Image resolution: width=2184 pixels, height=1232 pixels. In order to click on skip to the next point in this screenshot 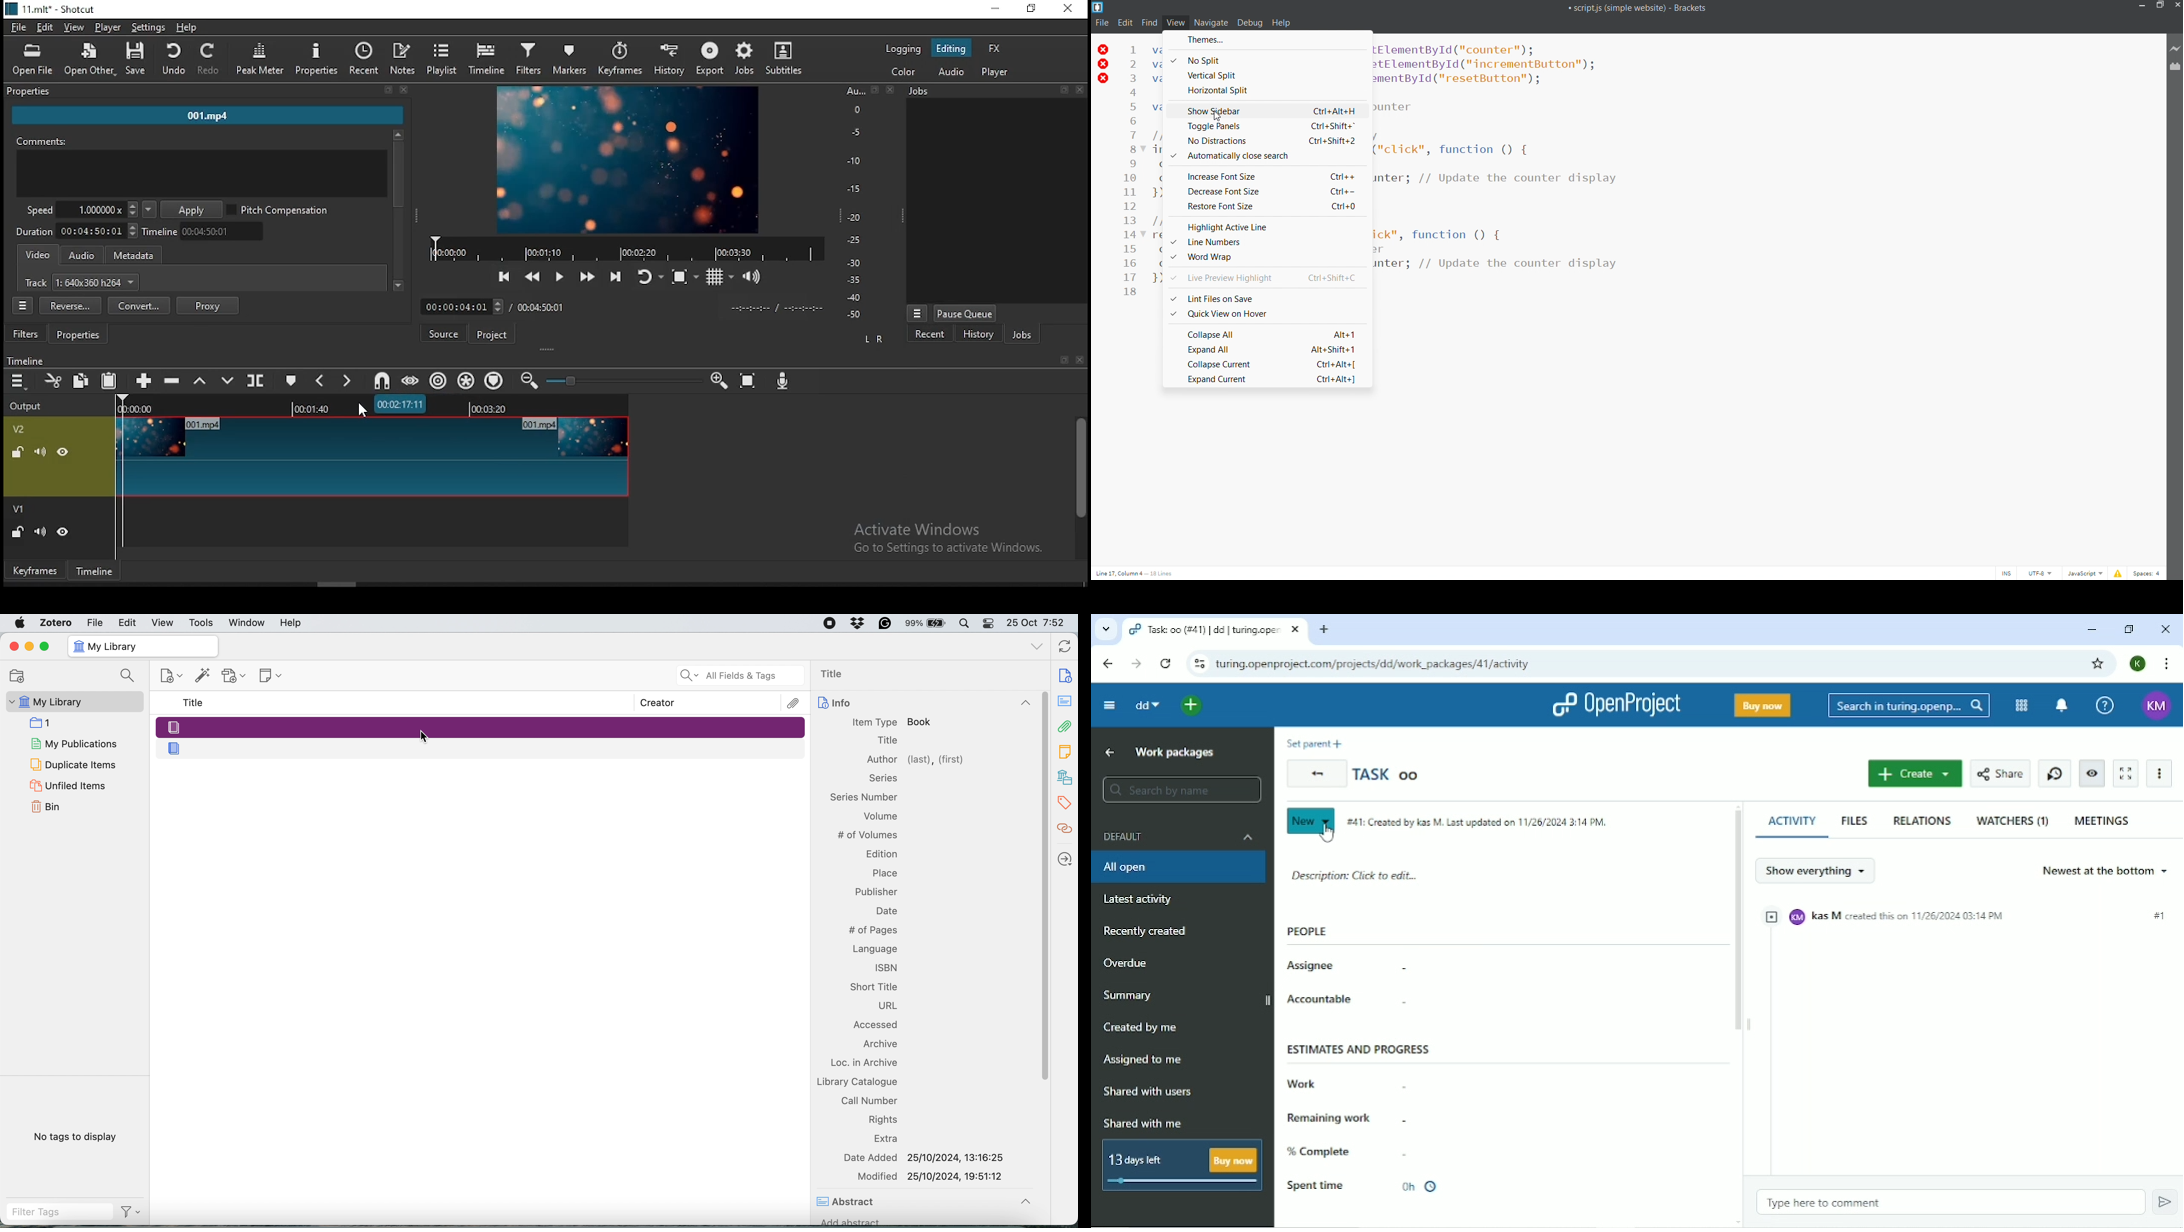, I will do `click(619, 275)`.